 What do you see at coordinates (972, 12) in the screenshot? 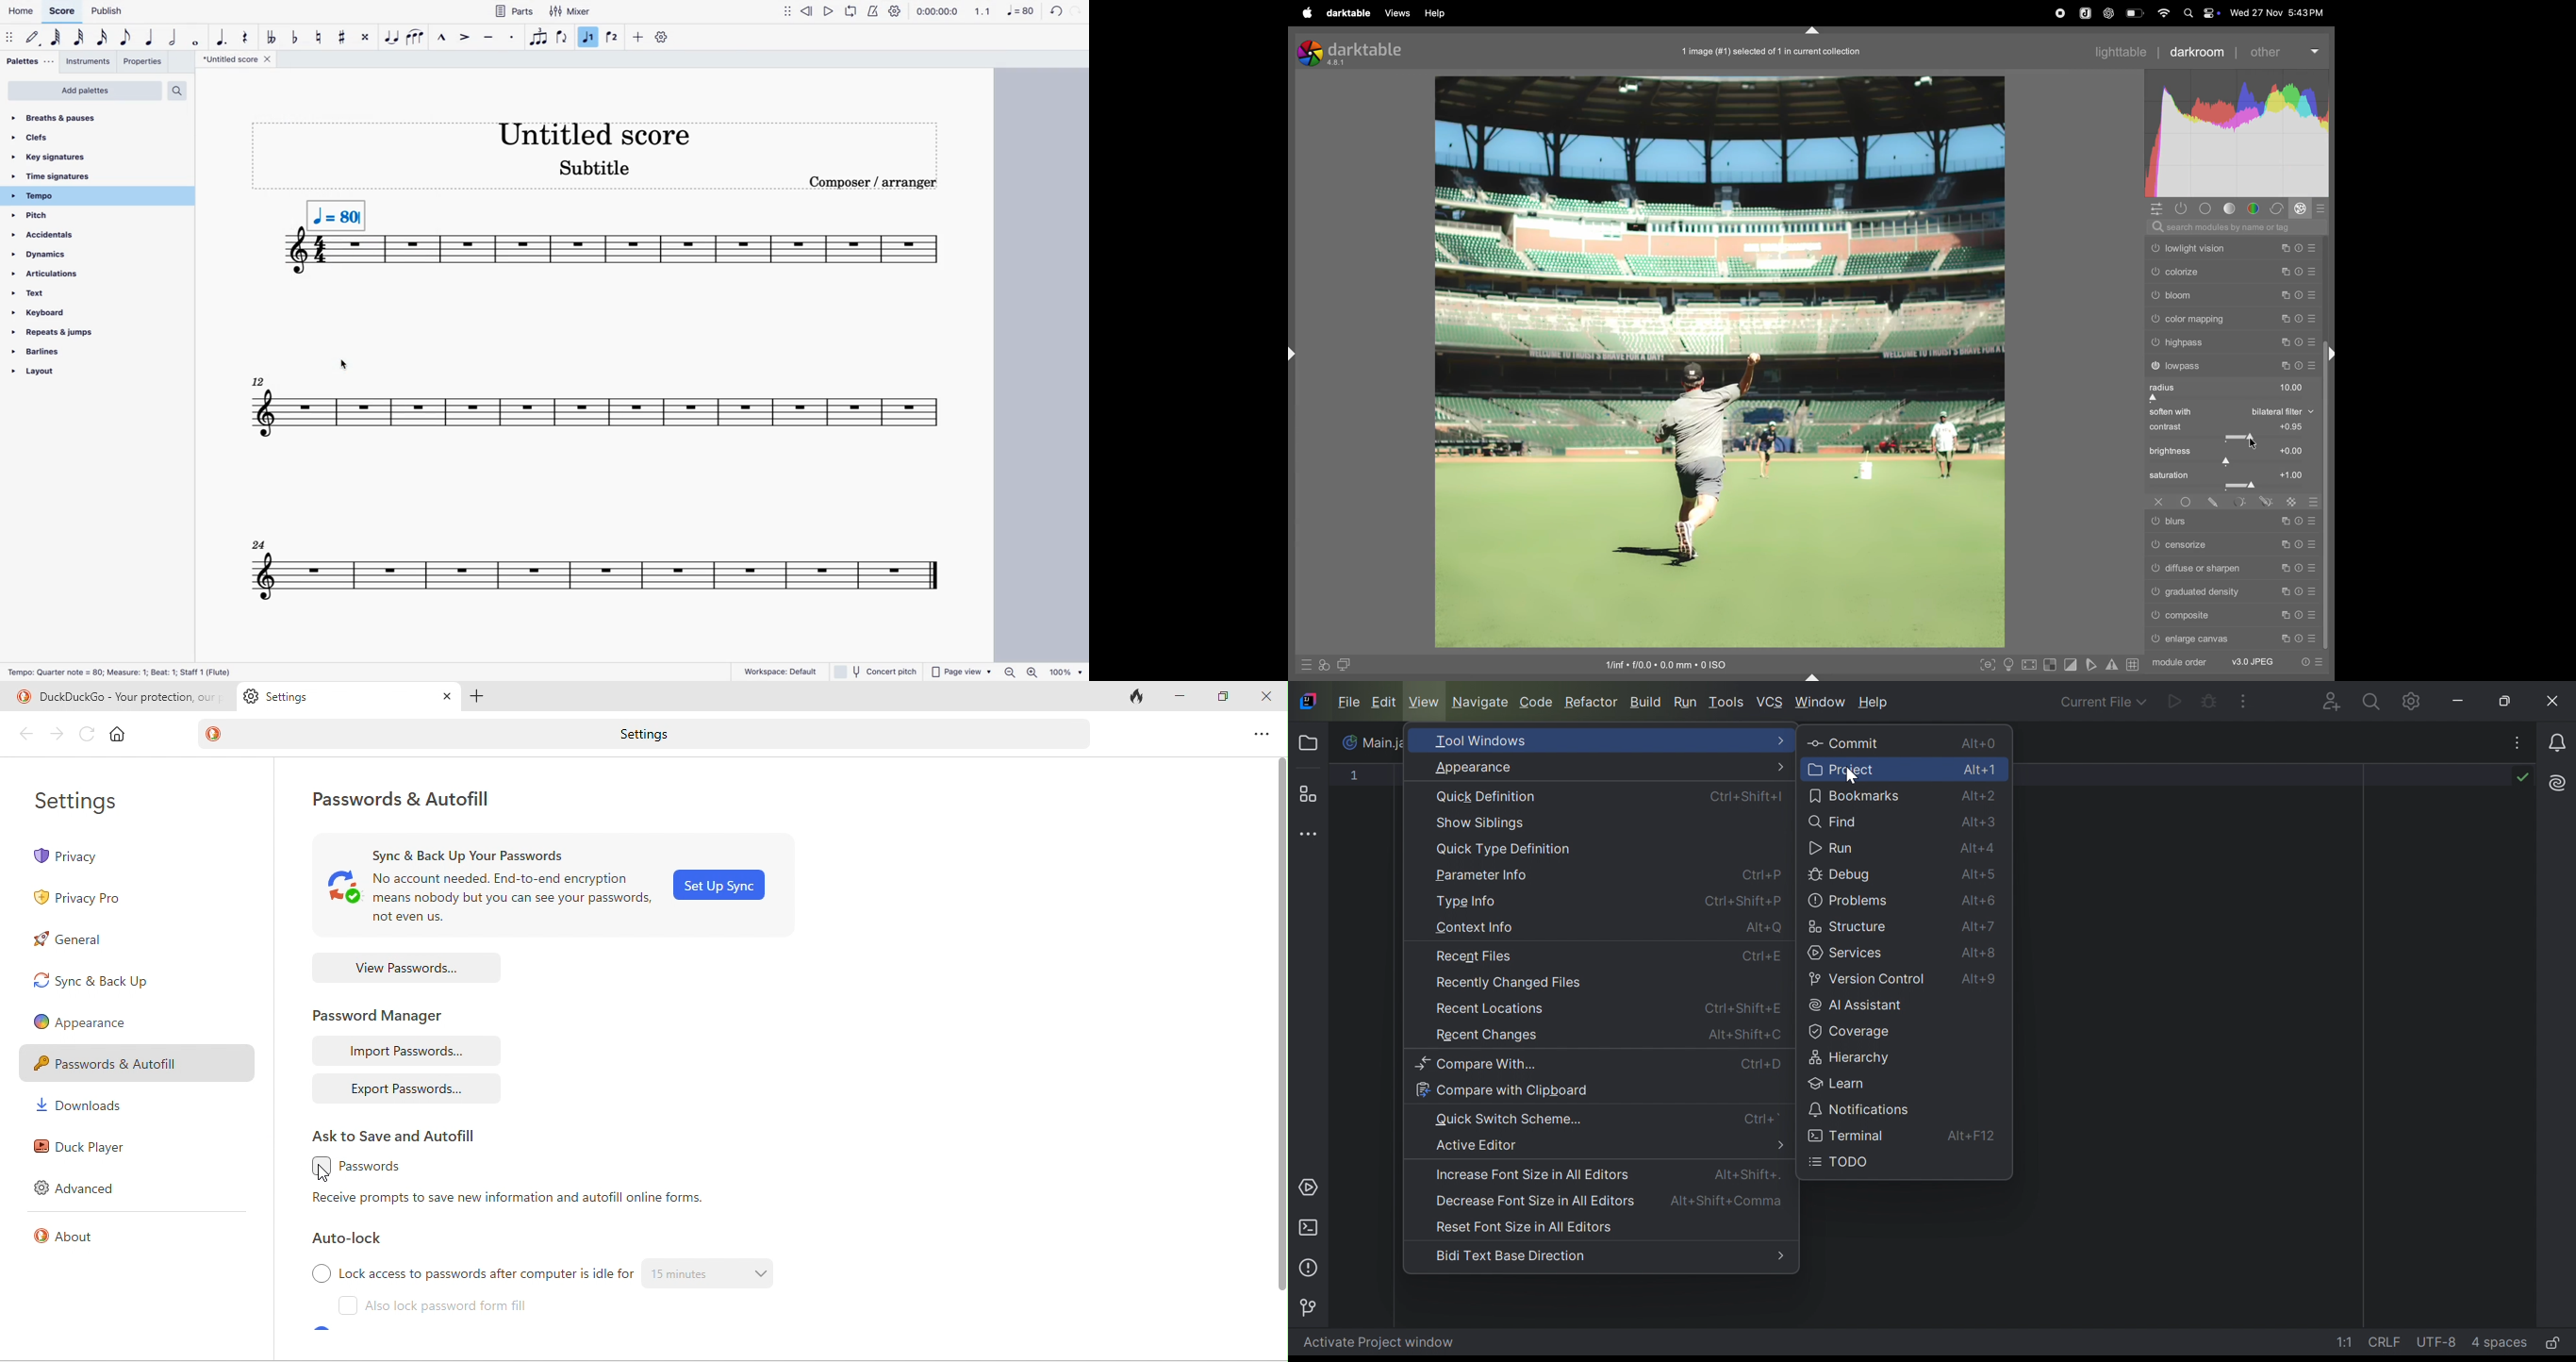
I see `scale` at bounding box center [972, 12].